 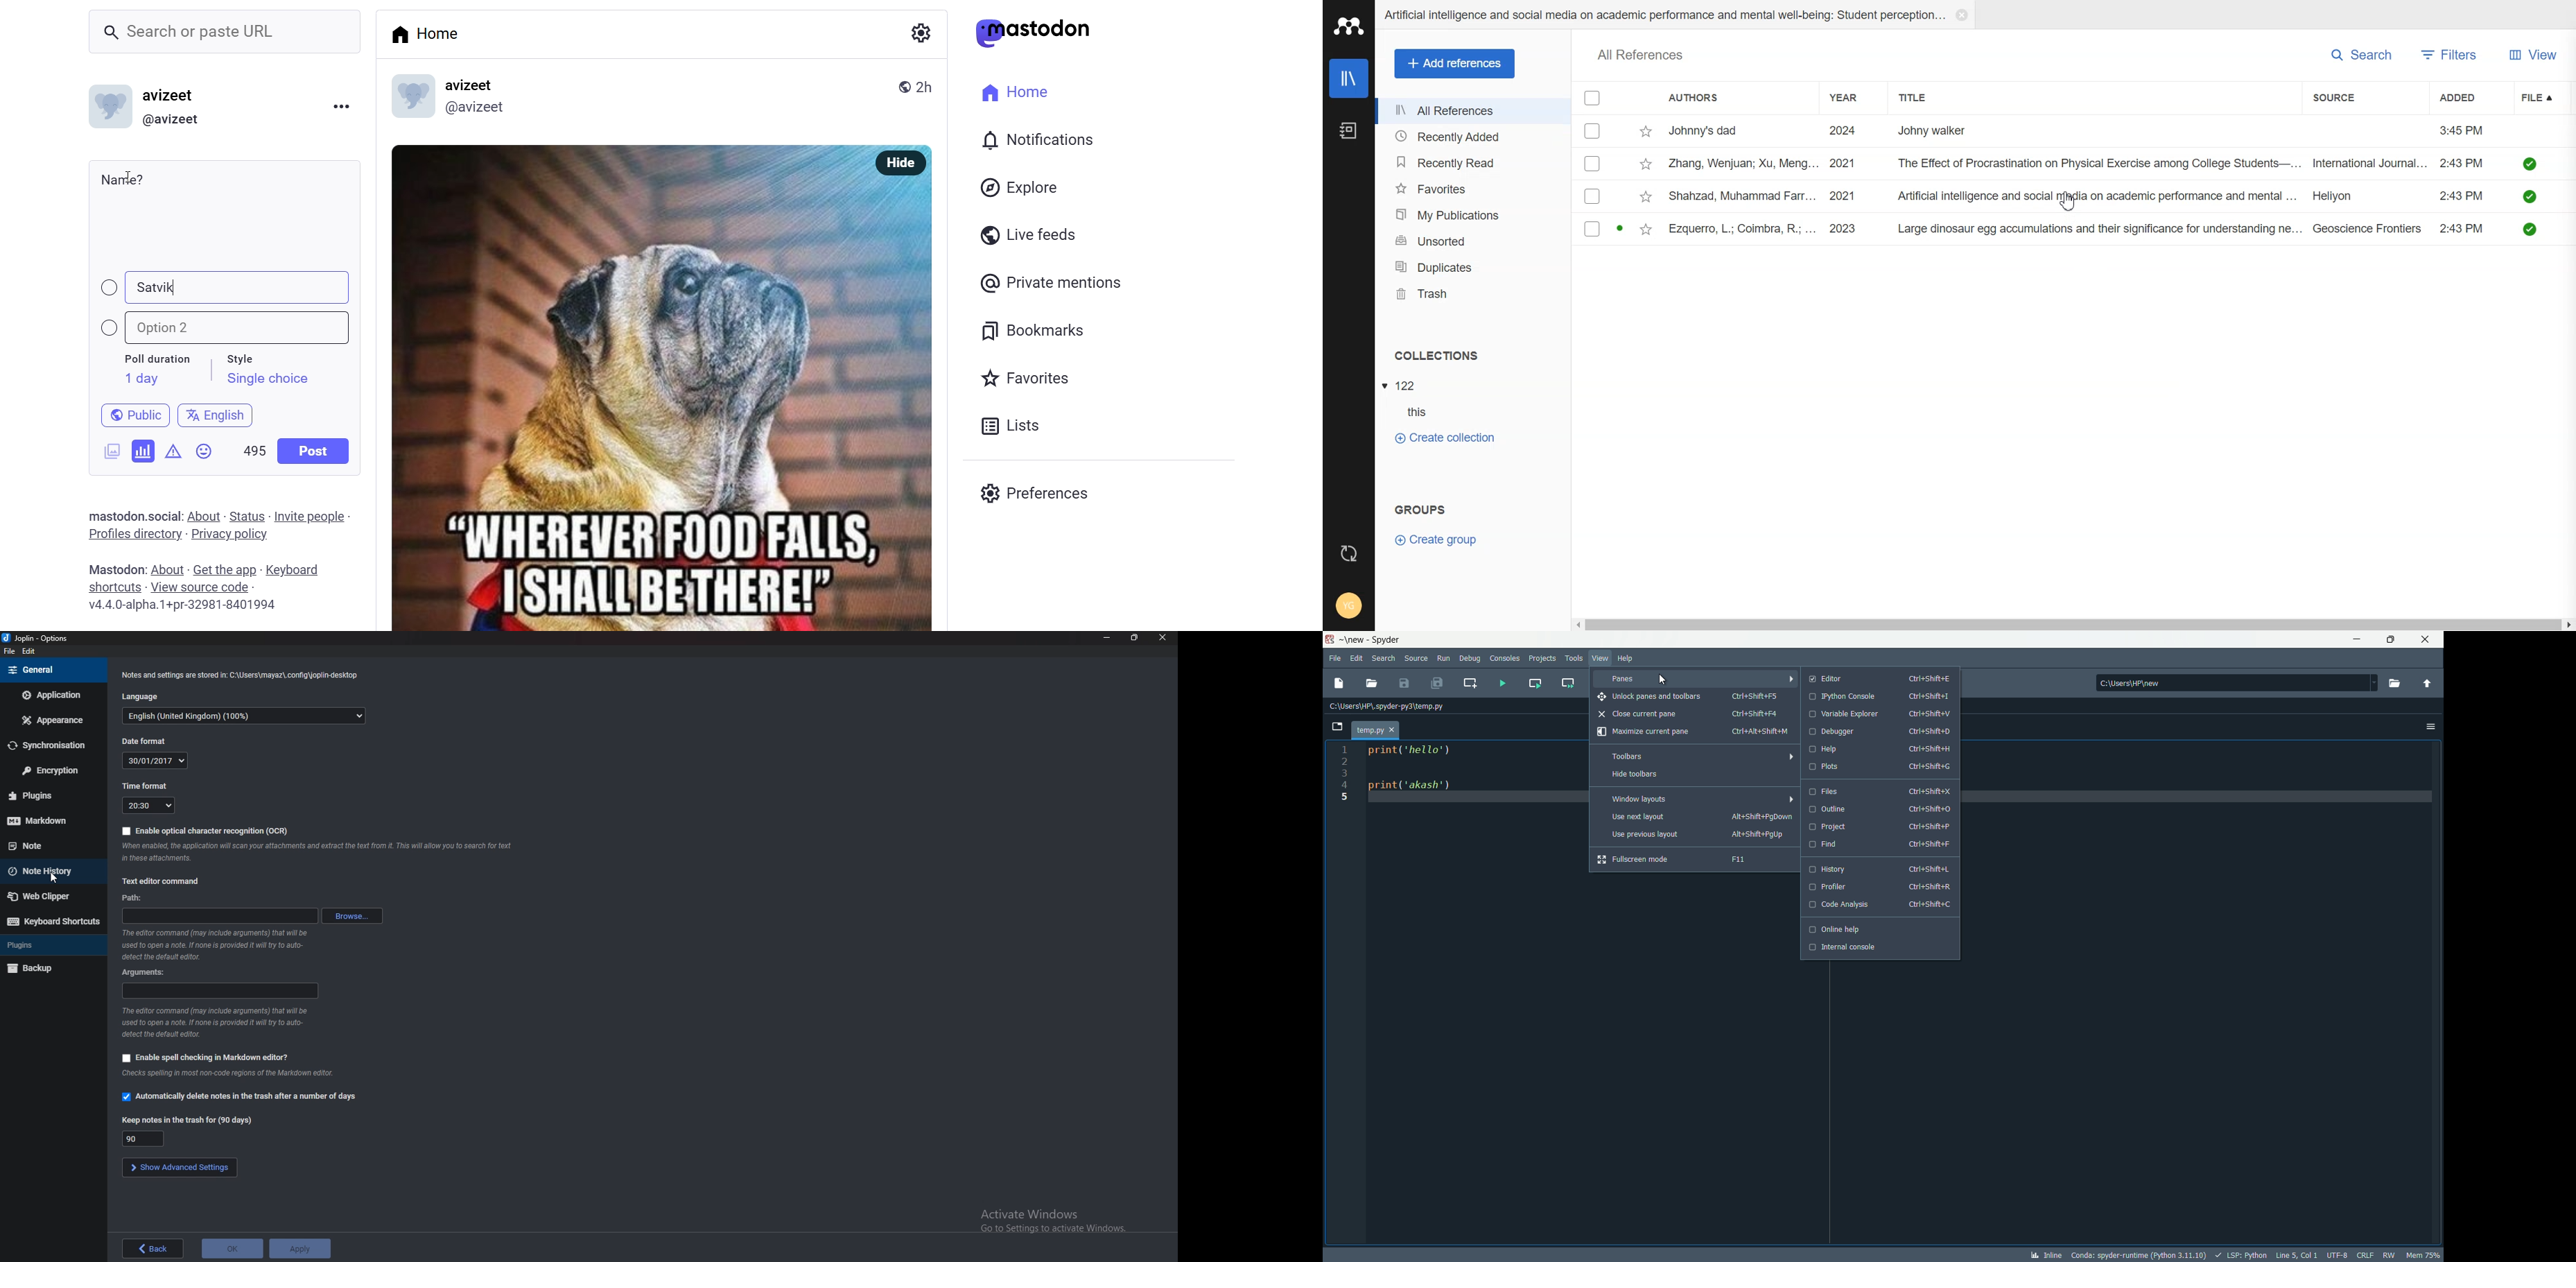 I want to click on shahzad, muhammad farr..., so click(x=1744, y=195).